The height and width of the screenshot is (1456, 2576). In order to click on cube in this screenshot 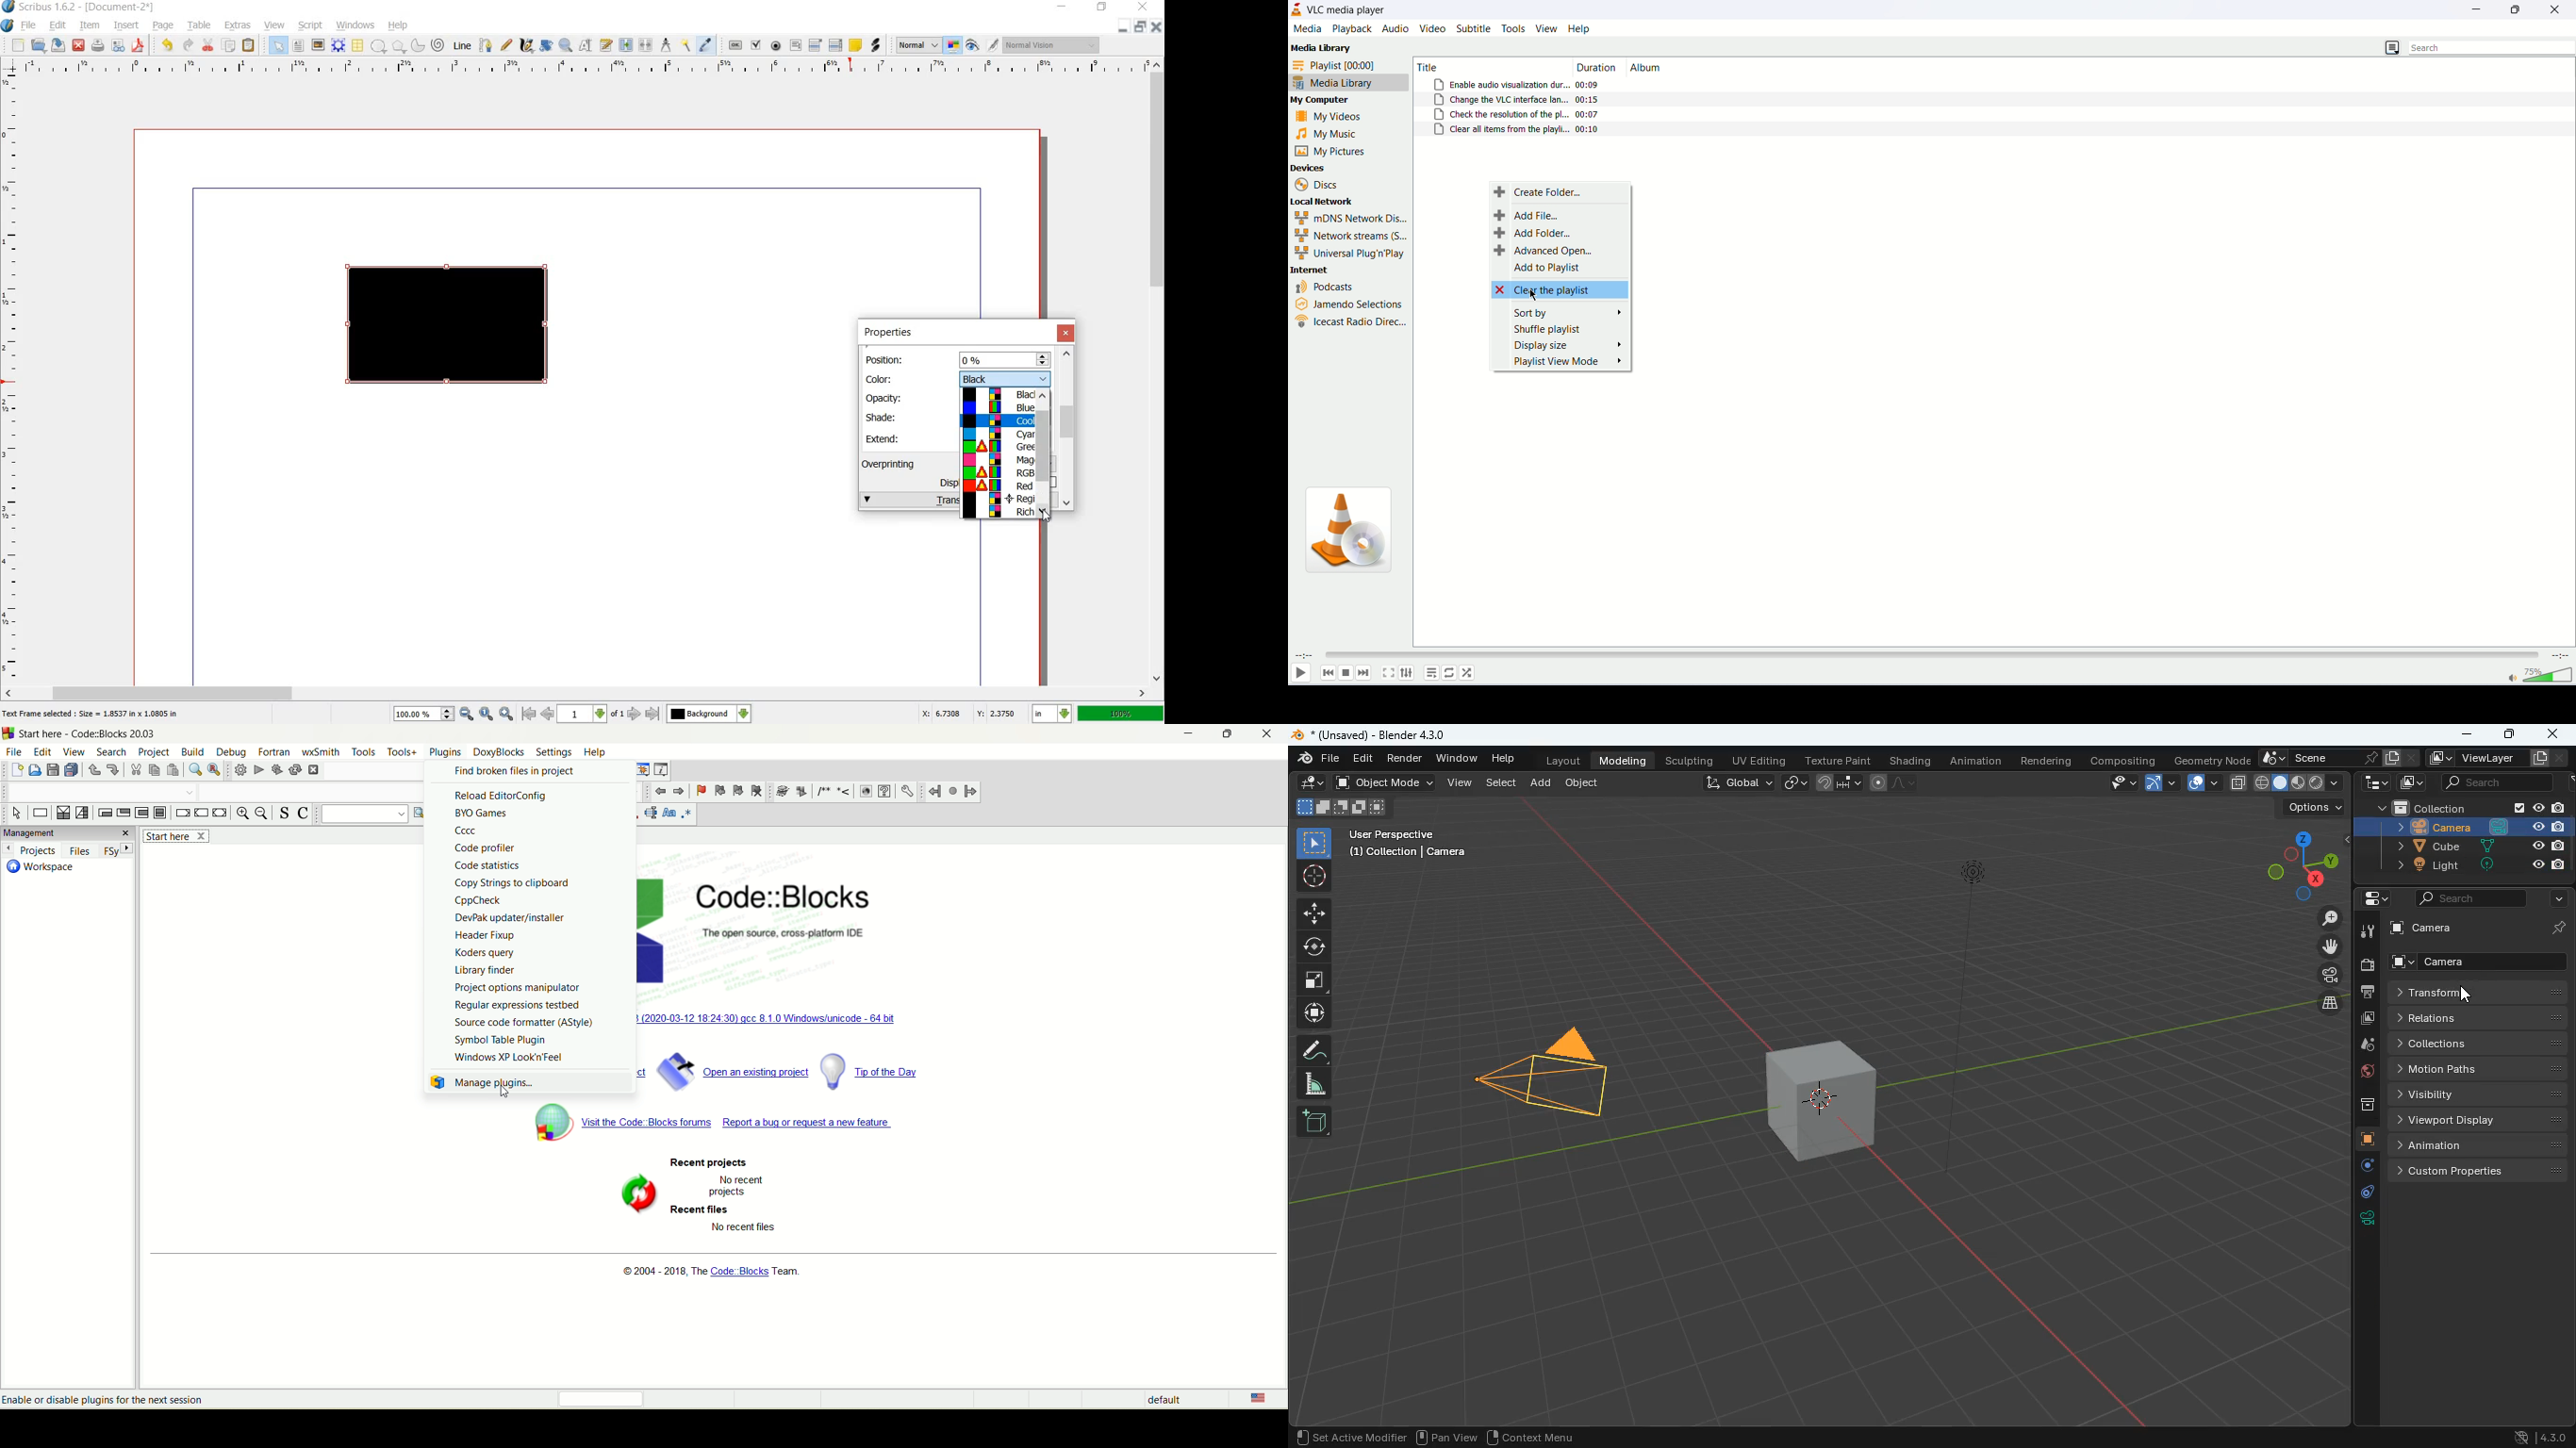, I will do `click(1342, 809)`.